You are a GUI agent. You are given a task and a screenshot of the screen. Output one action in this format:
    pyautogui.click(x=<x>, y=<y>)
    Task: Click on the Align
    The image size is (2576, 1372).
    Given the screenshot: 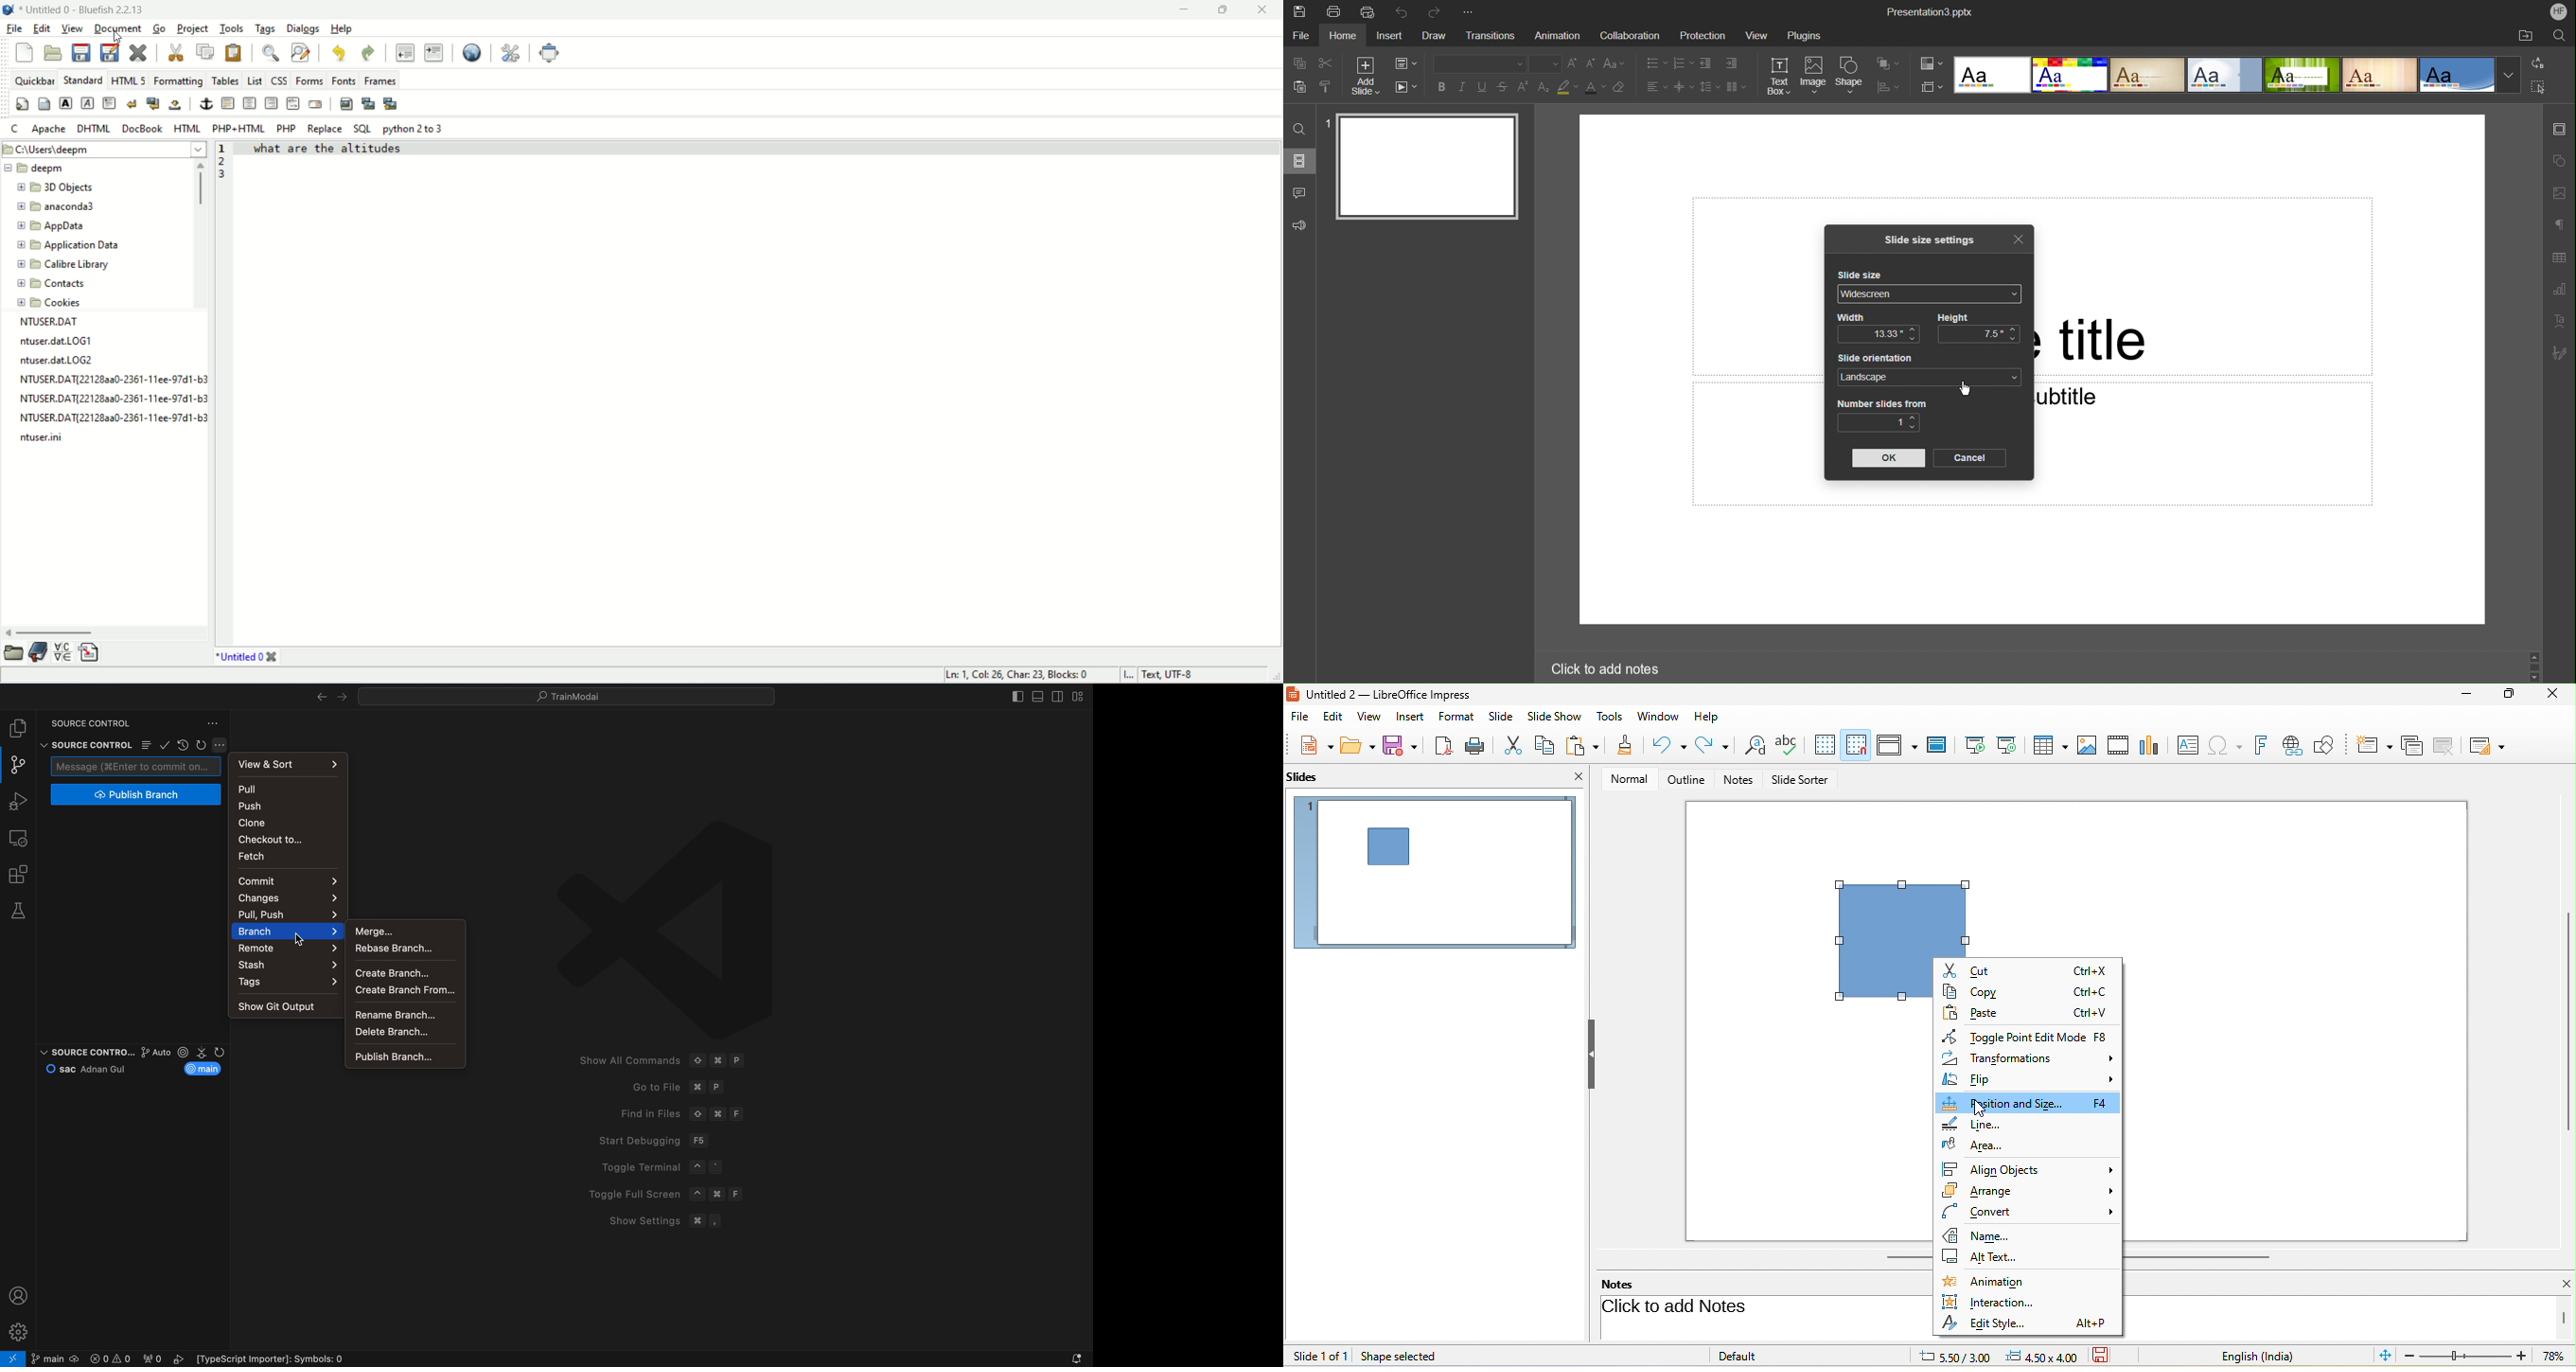 What is the action you would take?
    pyautogui.click(x=1889, y=87)
    